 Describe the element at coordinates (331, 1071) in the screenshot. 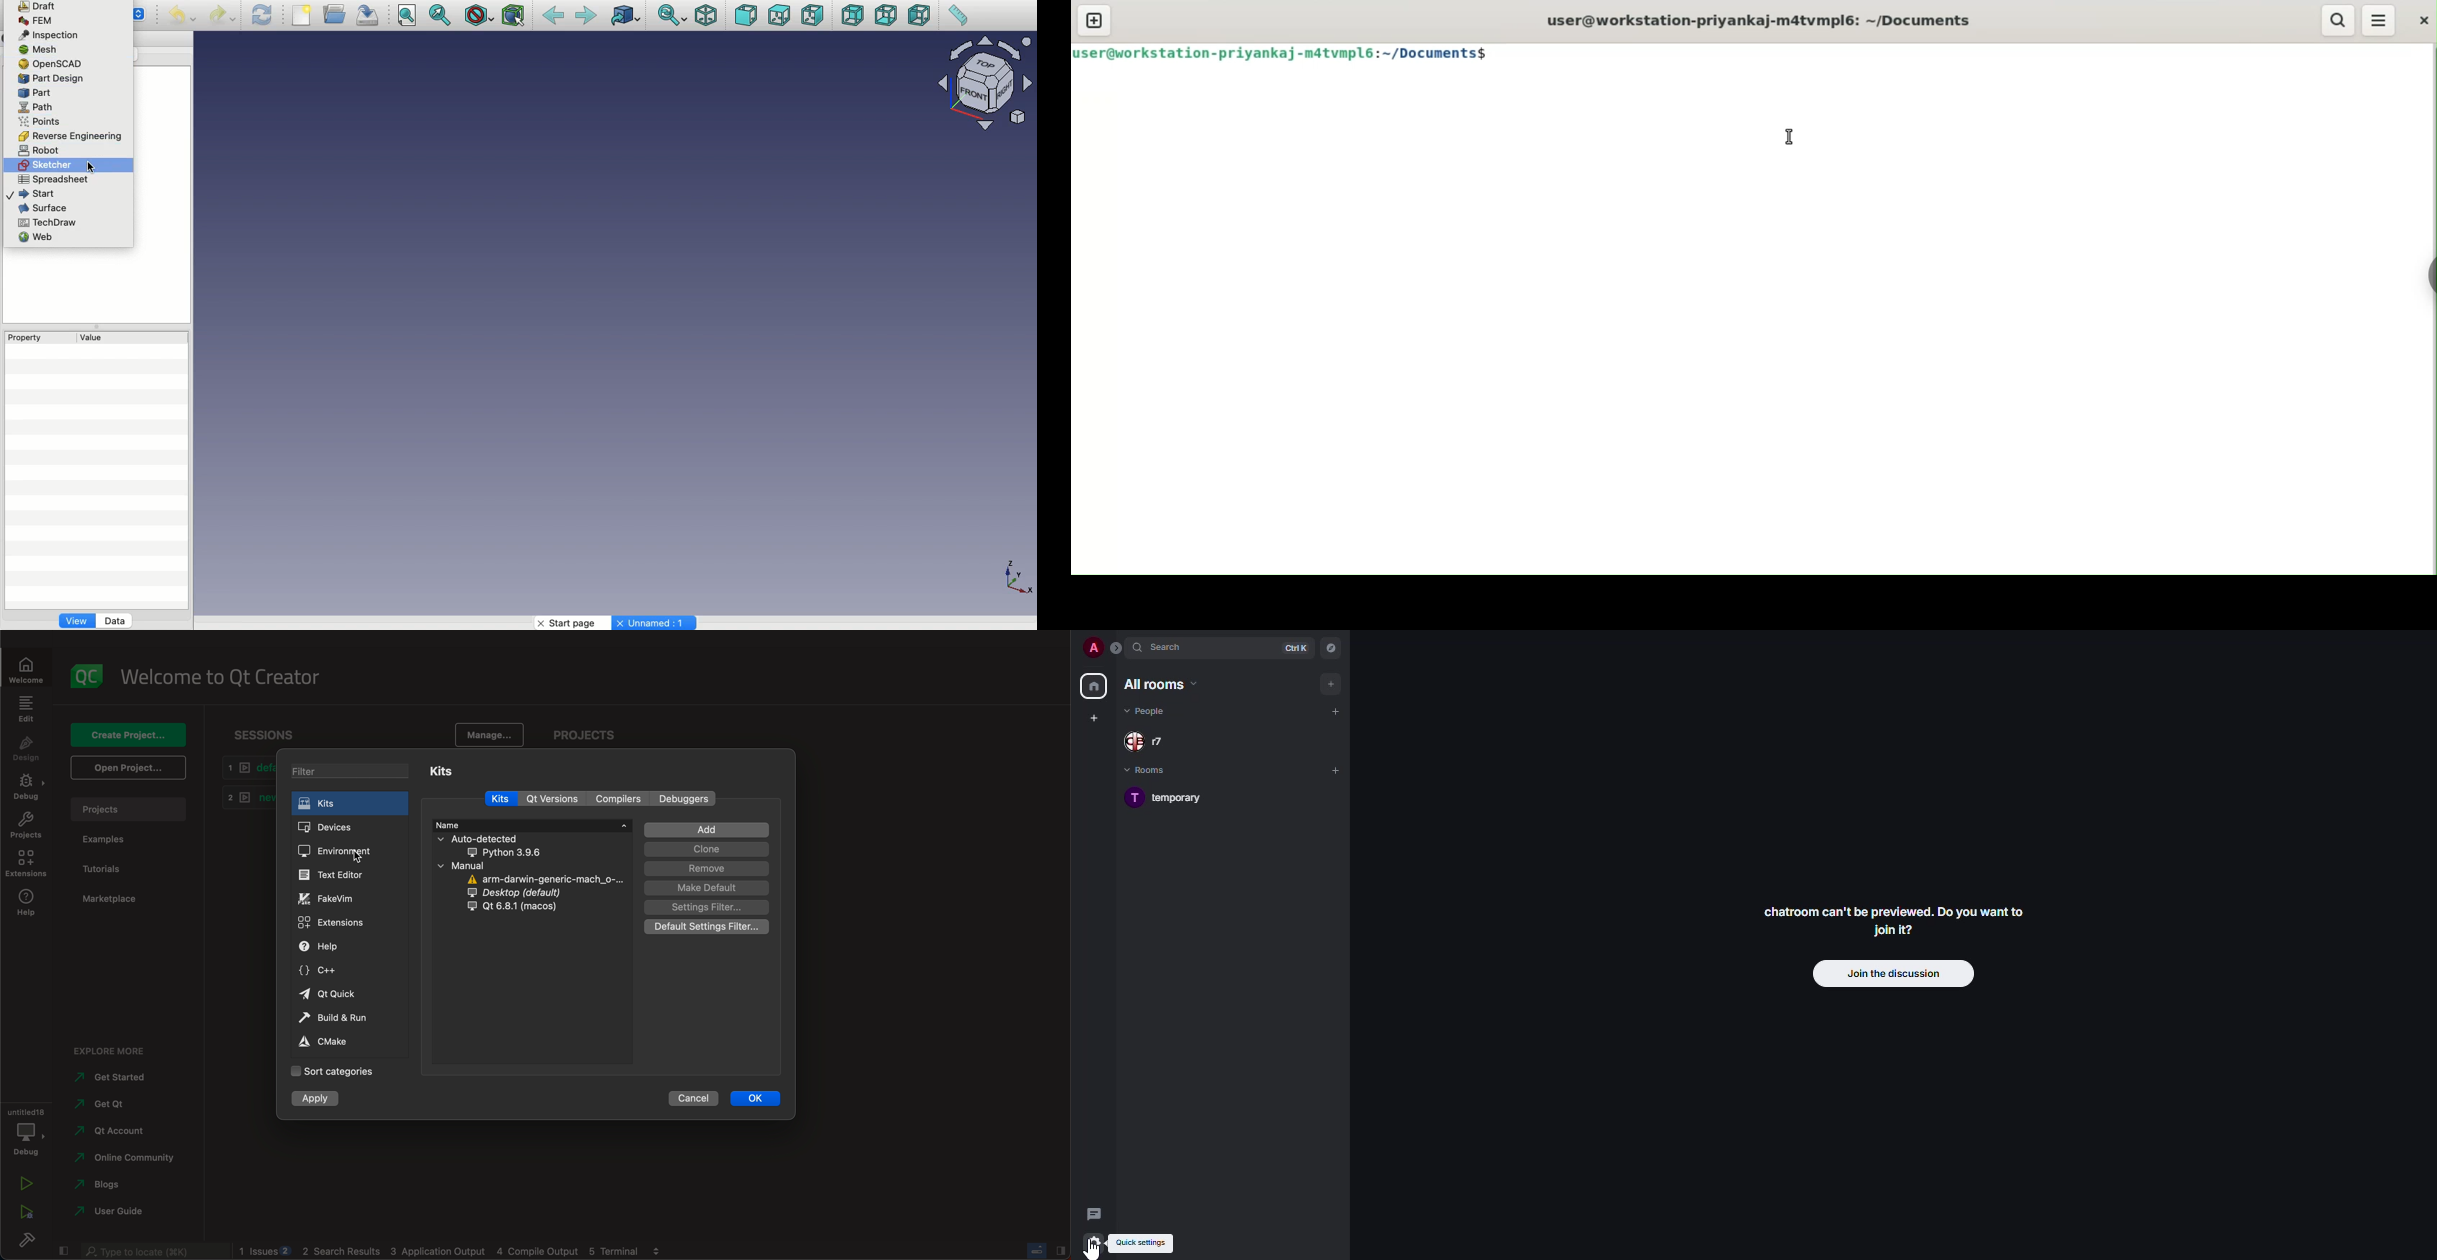

I see `categories` at that location.